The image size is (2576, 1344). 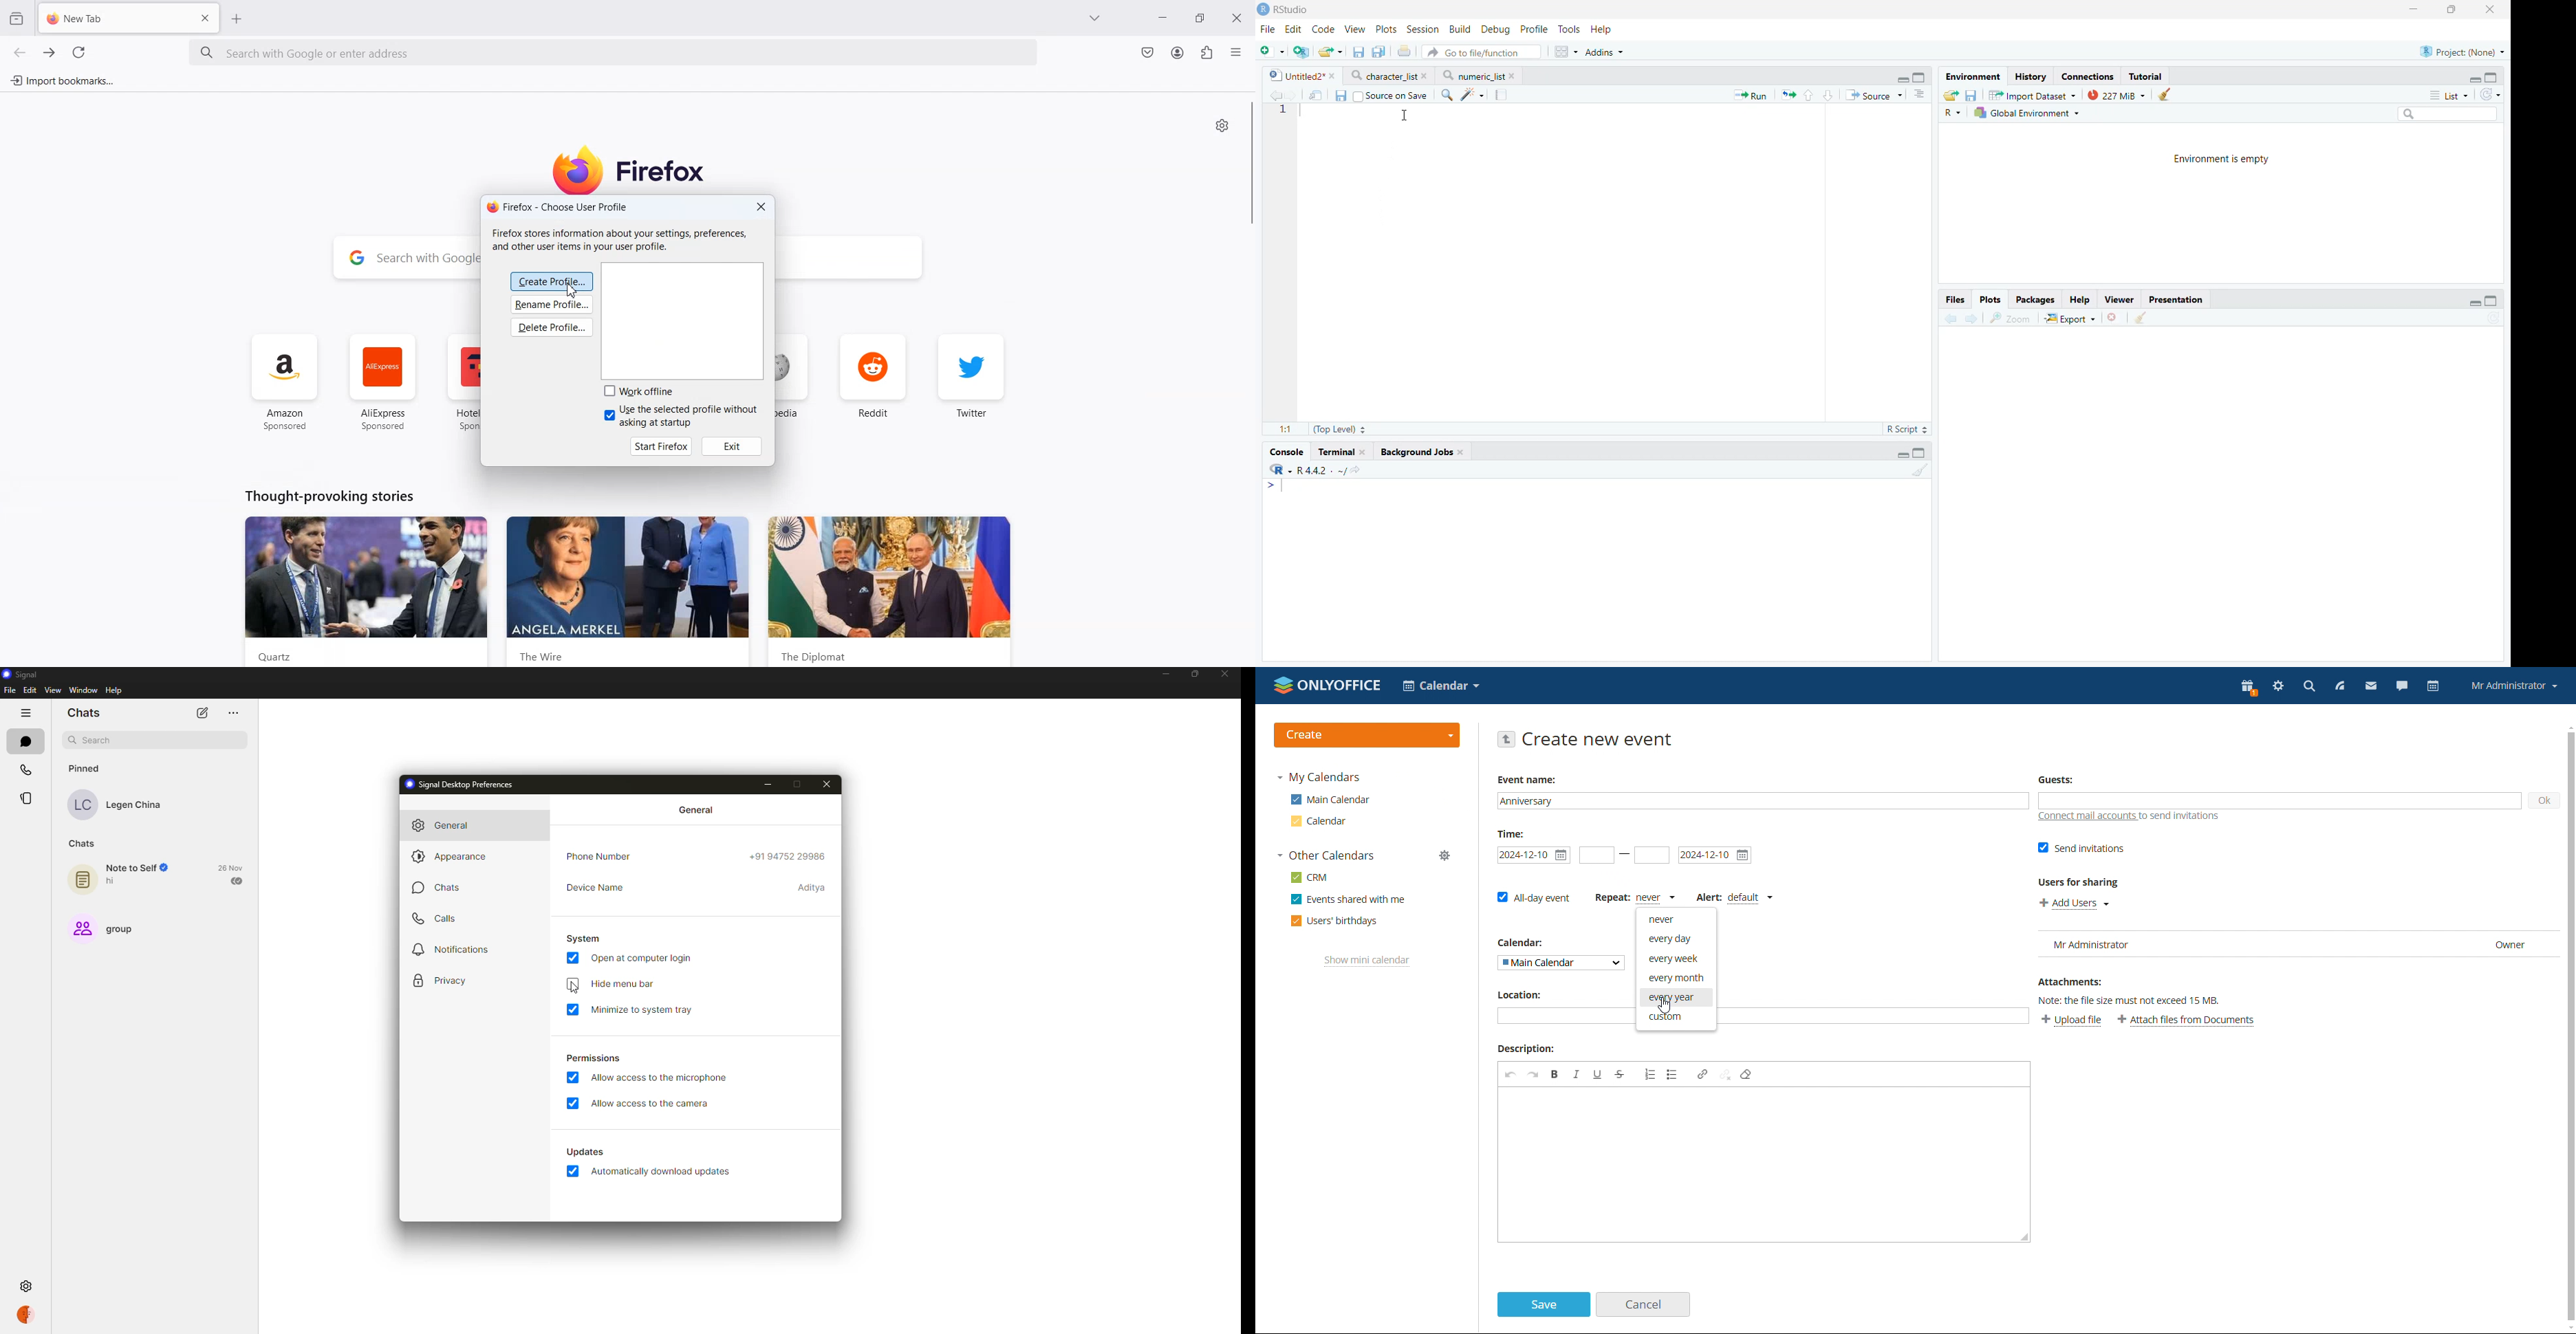 I want to click on Workspace panes, so click(x=1565, y=52).